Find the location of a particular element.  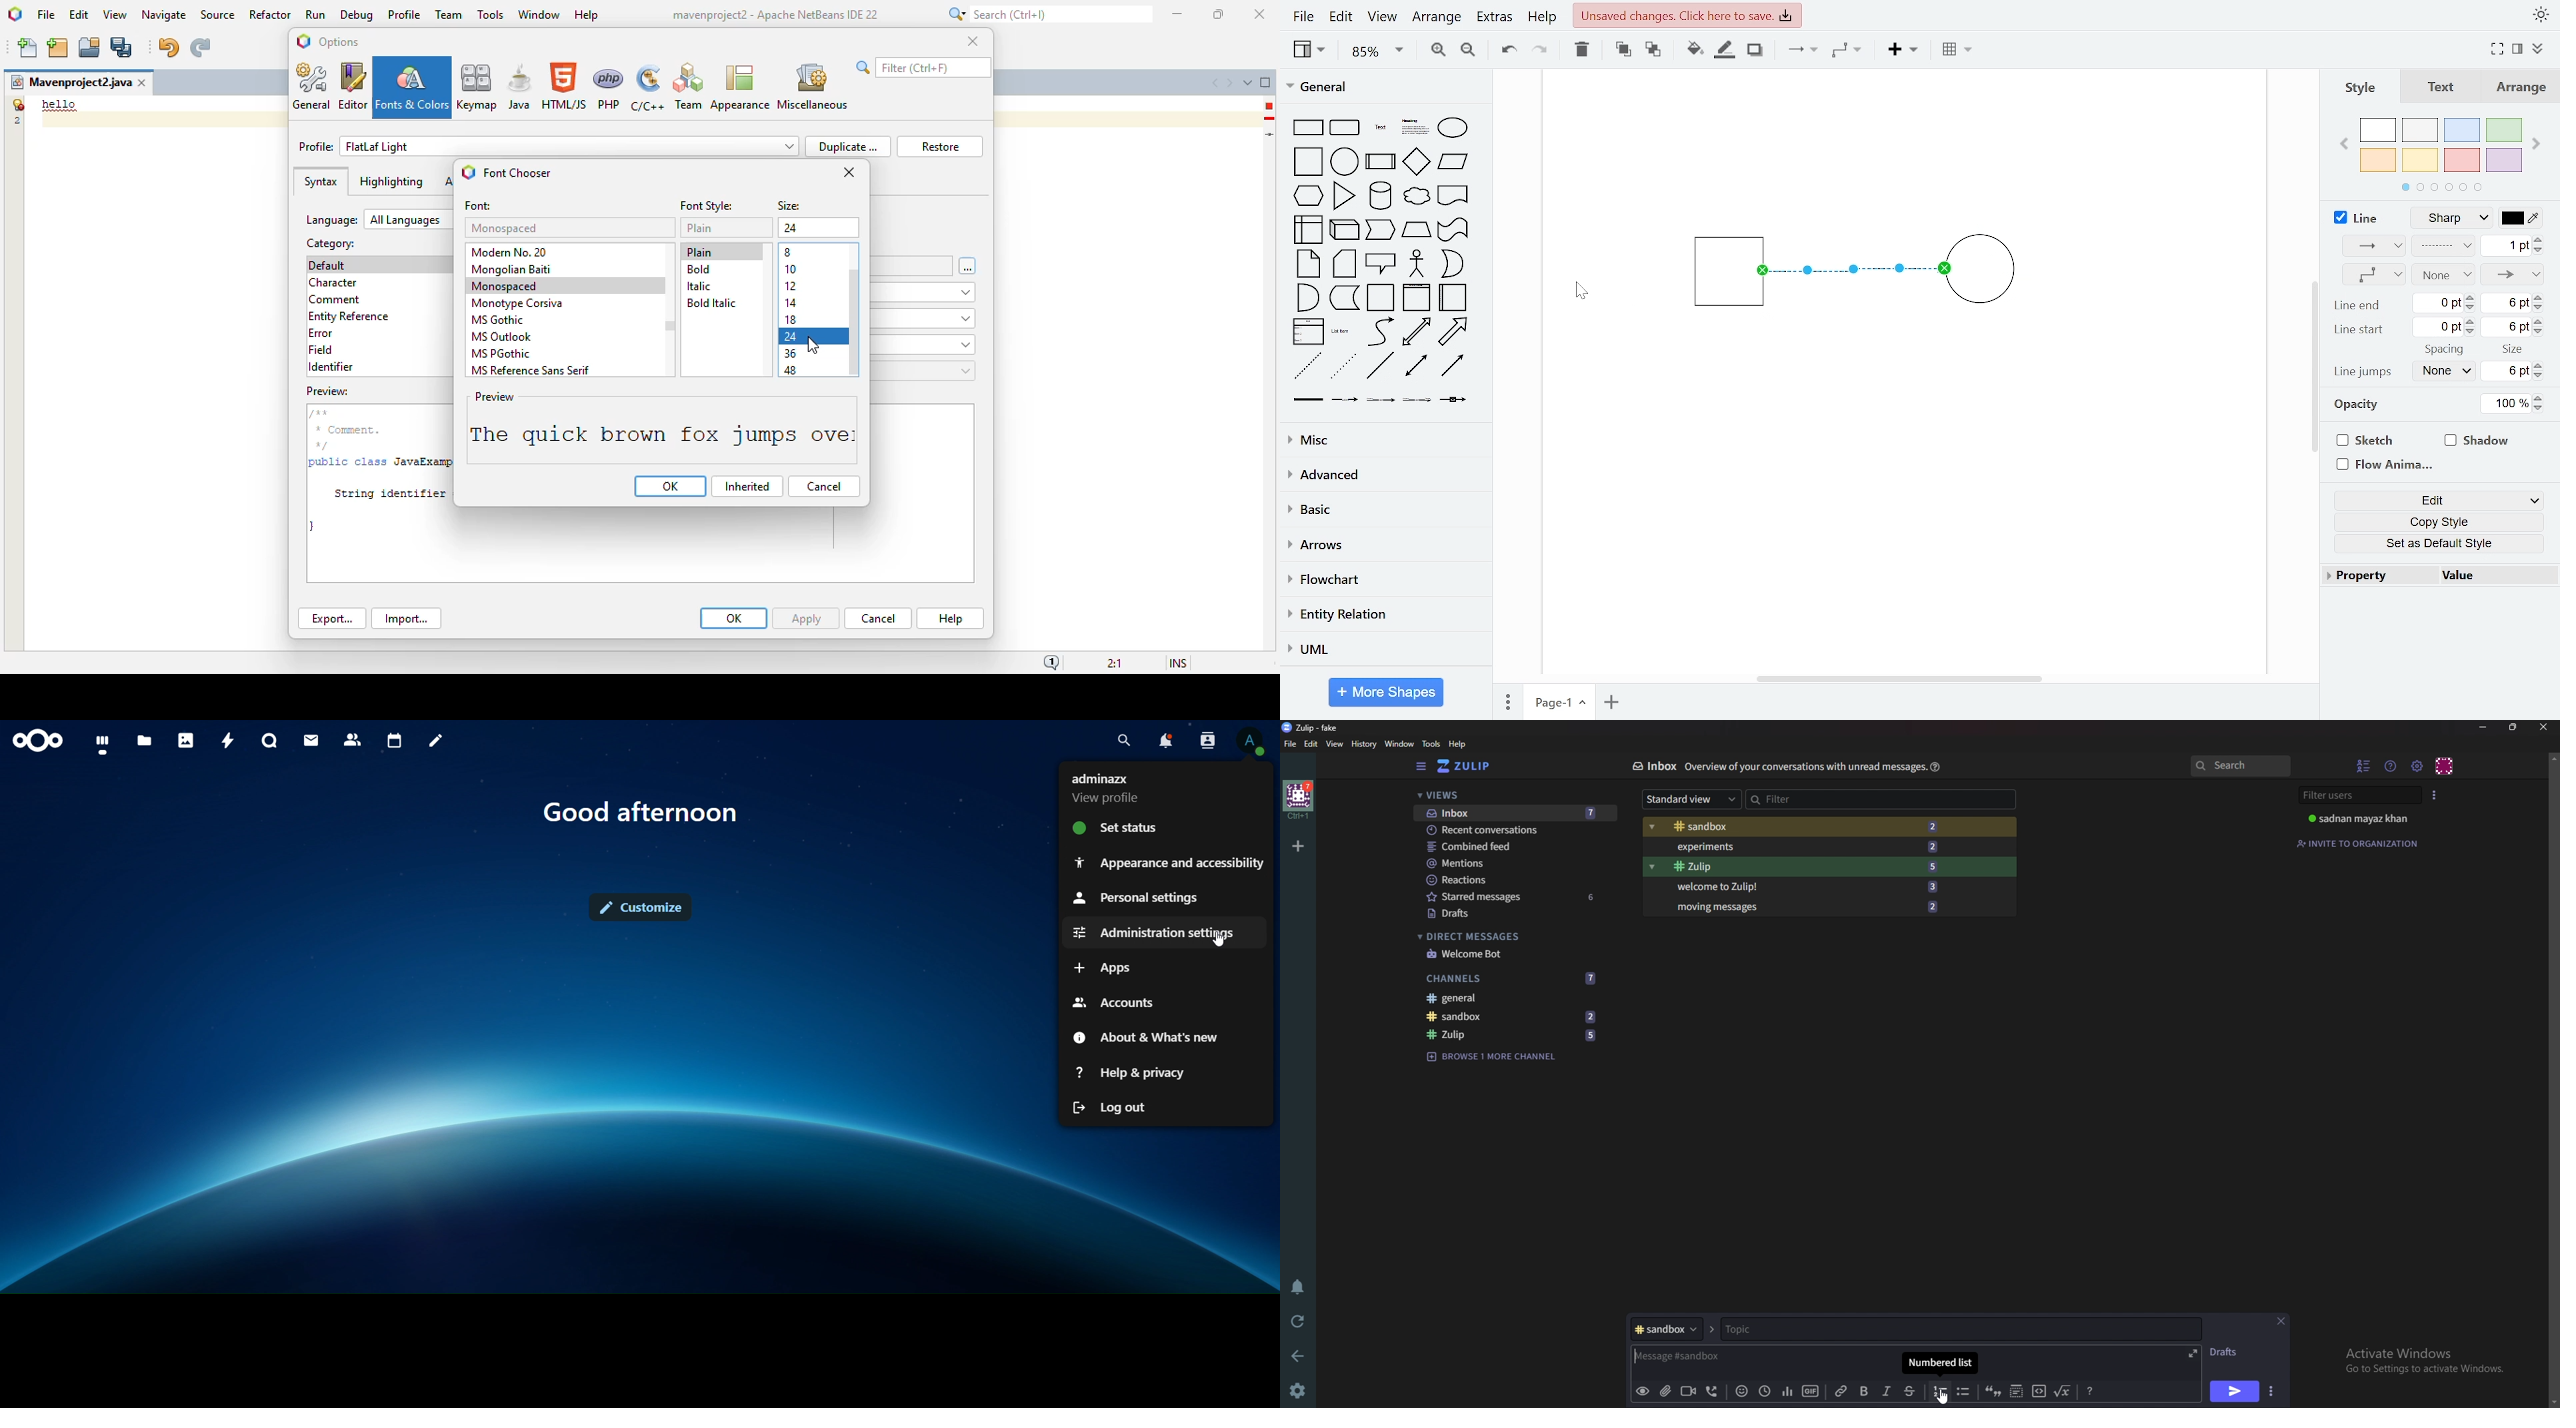

dotted line is located at coordinates (1343, 367).